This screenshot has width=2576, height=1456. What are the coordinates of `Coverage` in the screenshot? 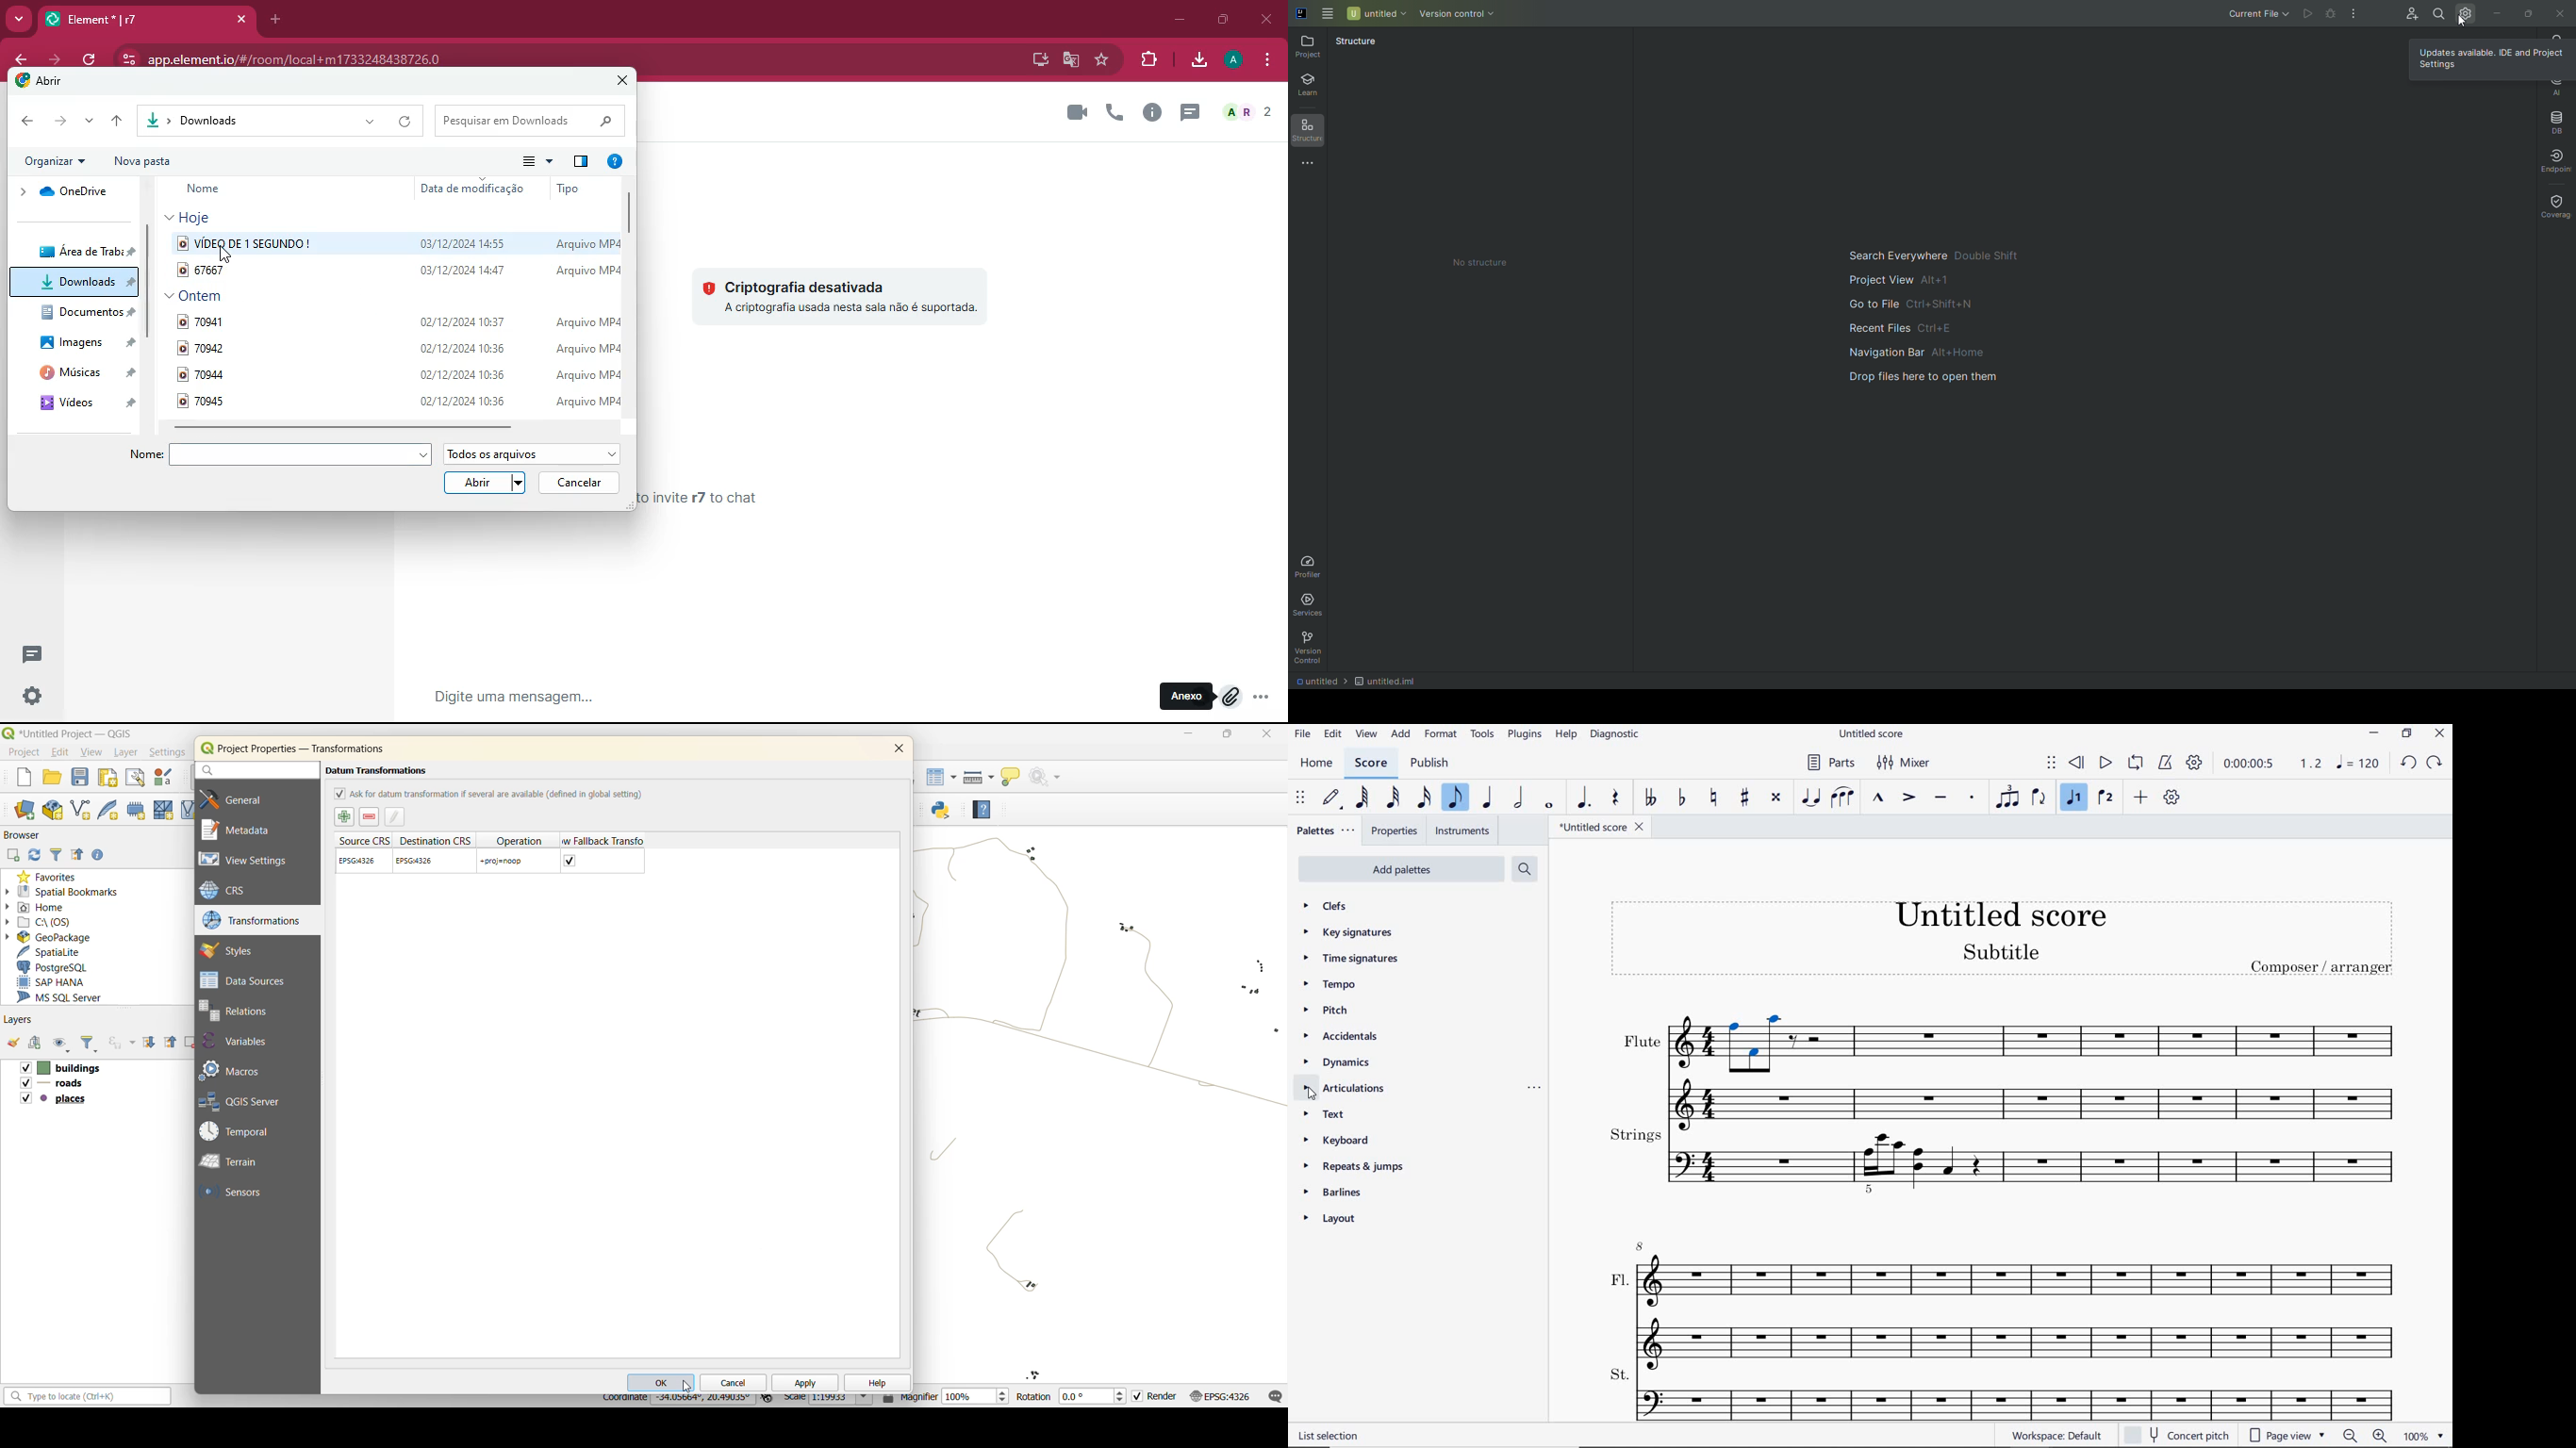 It's located at (2554, 205).